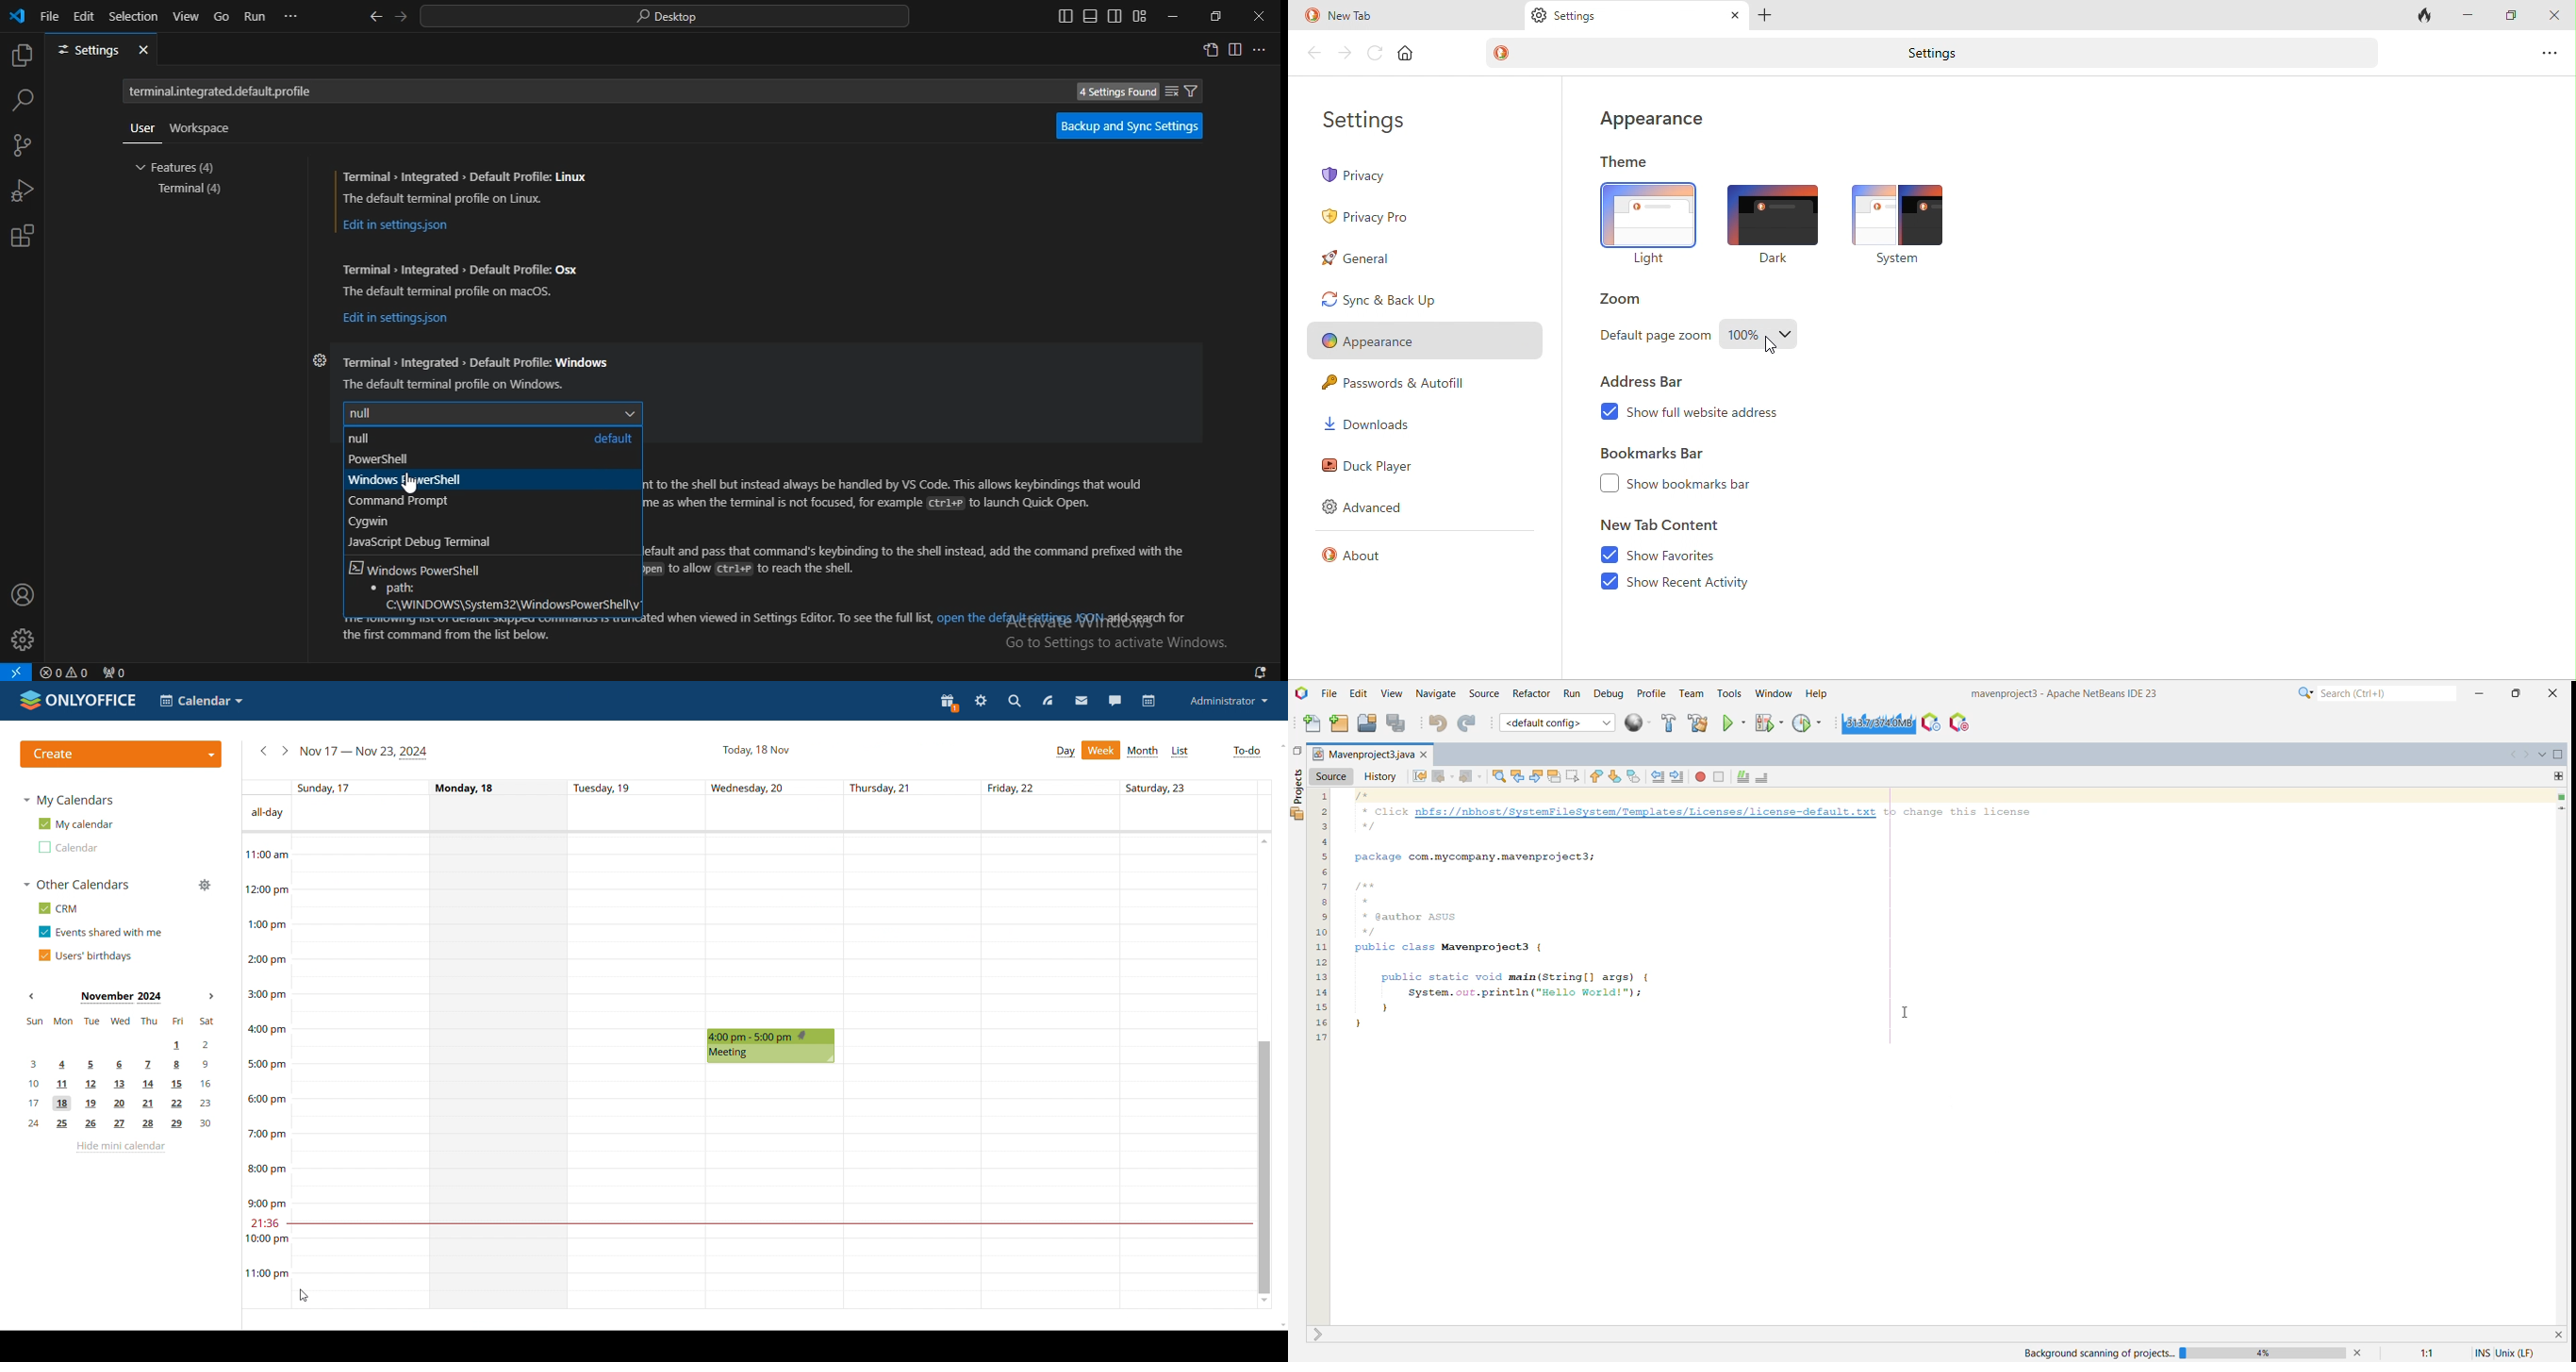 The image size is (2576, 1372). I want to click on add, so click(1766, 16).